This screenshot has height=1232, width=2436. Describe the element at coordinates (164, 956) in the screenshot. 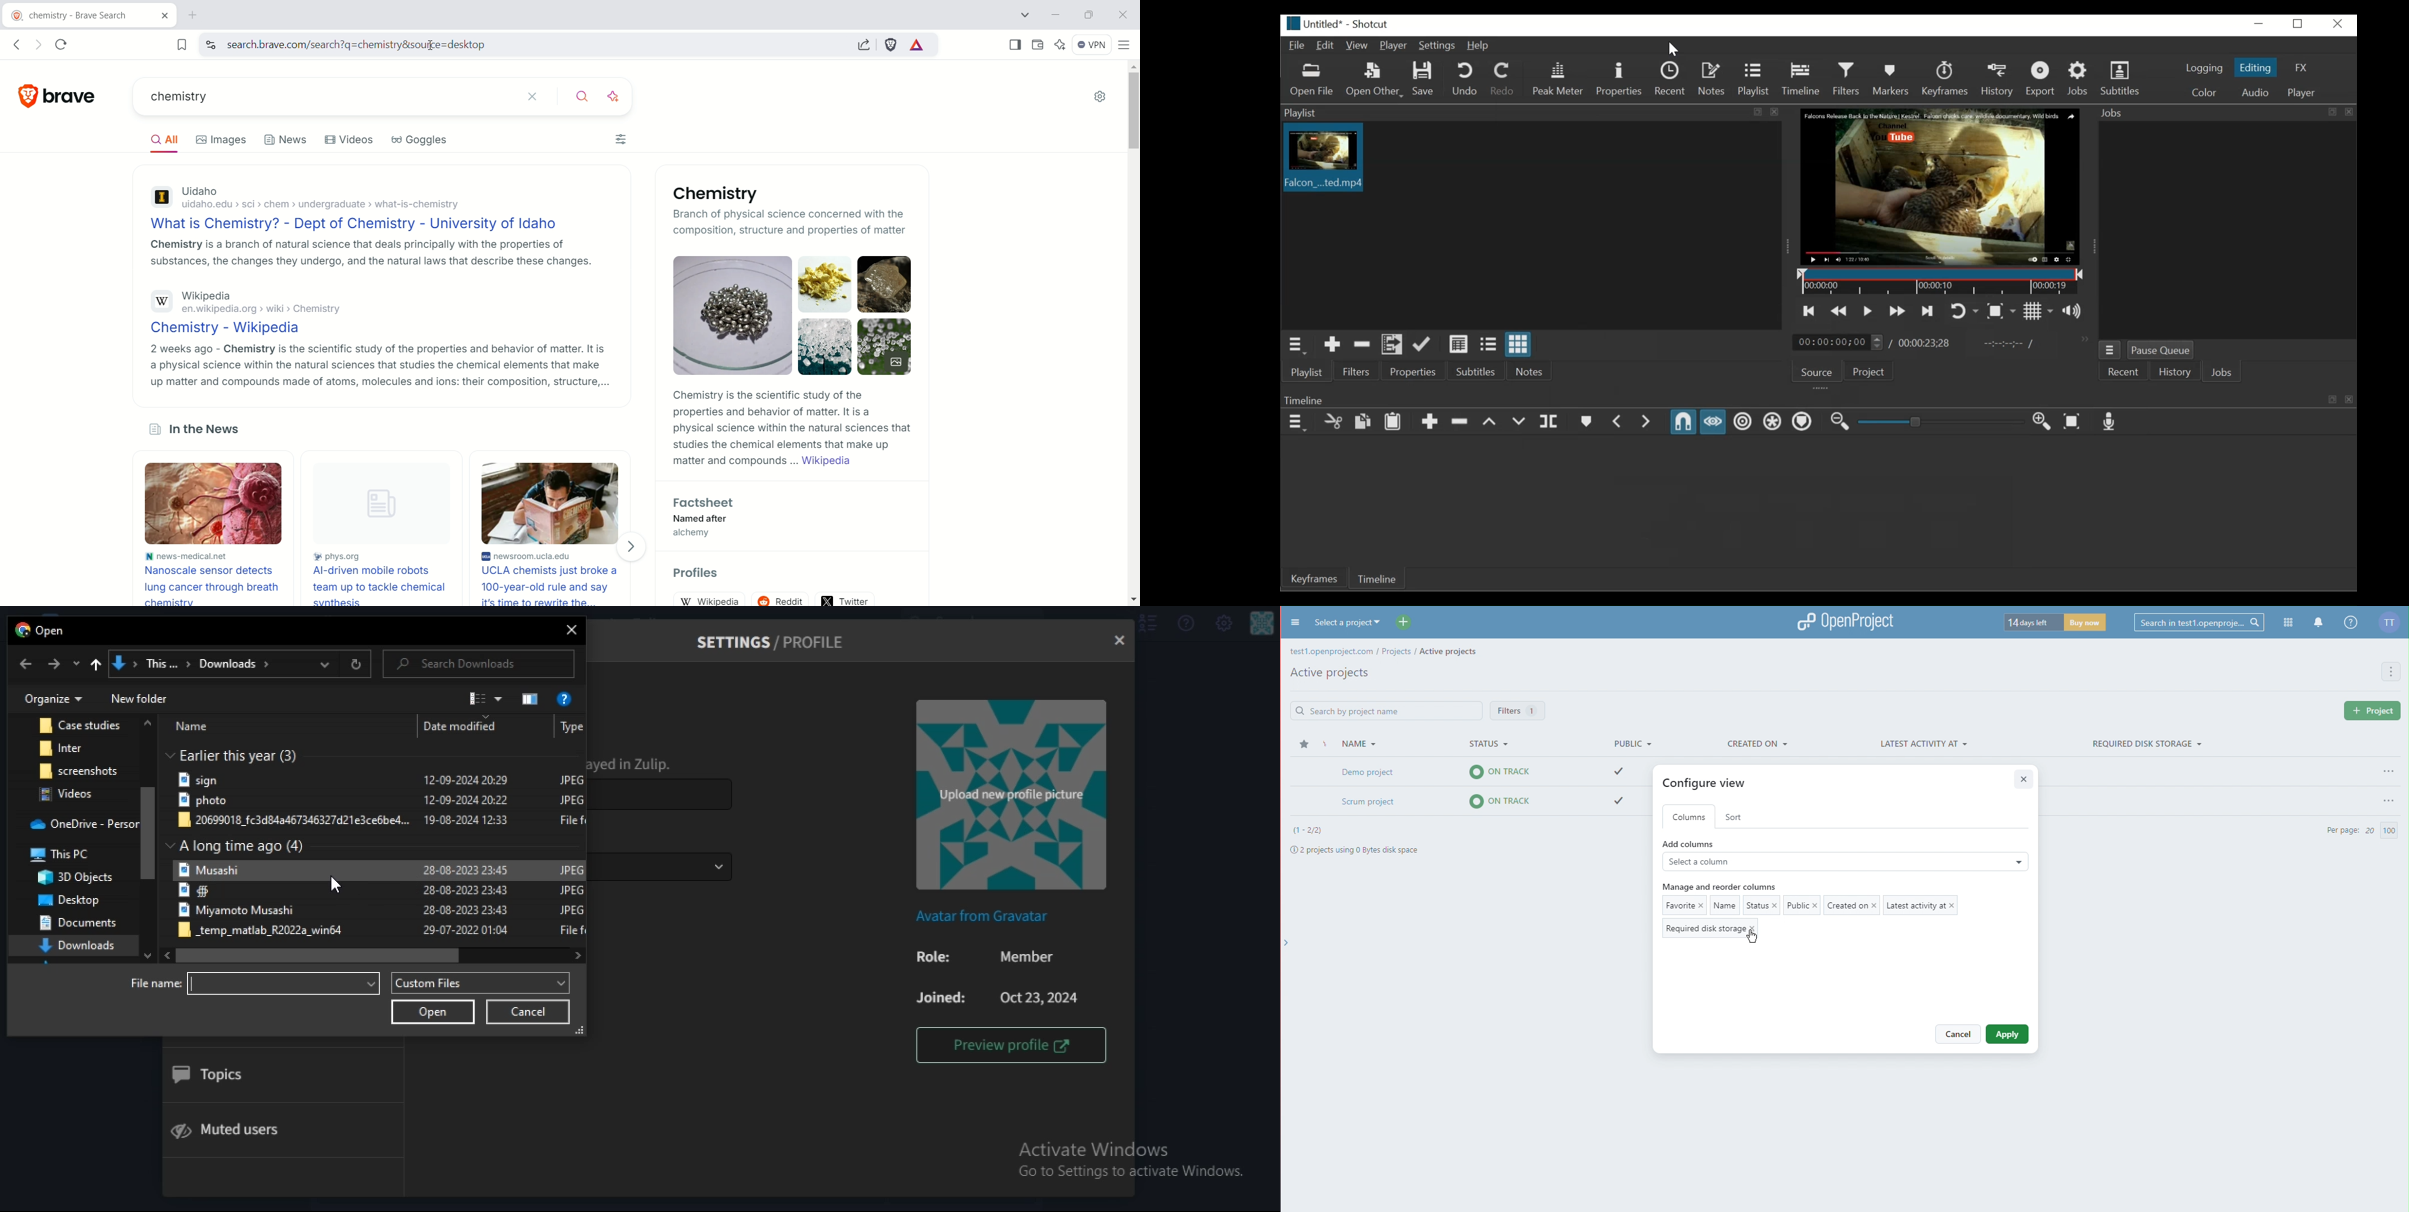

I see `scroll left` at that location.